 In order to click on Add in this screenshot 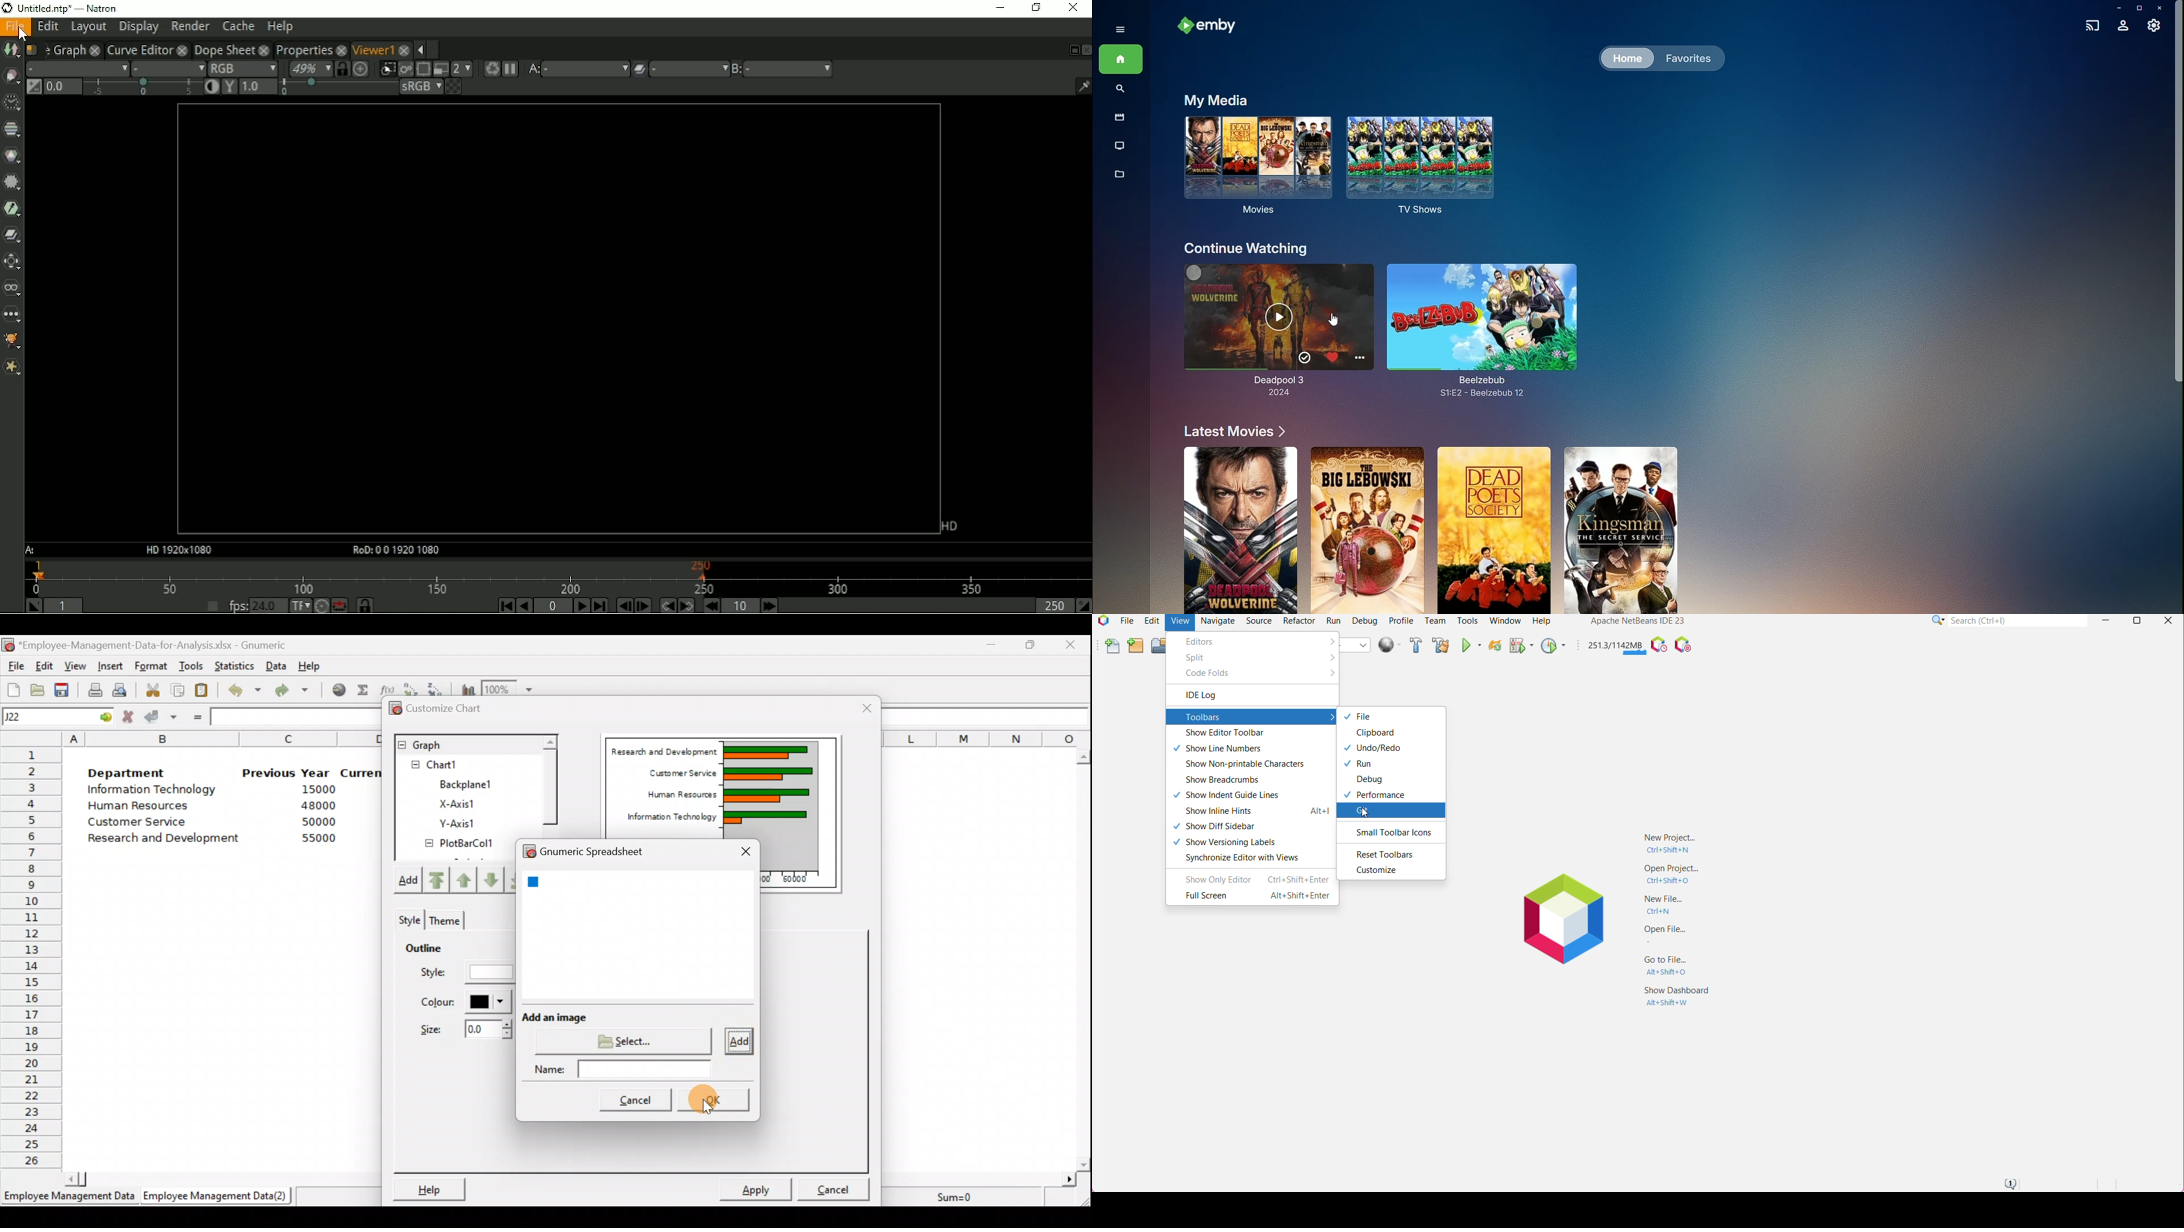, I will do `click(738, 1043)`.